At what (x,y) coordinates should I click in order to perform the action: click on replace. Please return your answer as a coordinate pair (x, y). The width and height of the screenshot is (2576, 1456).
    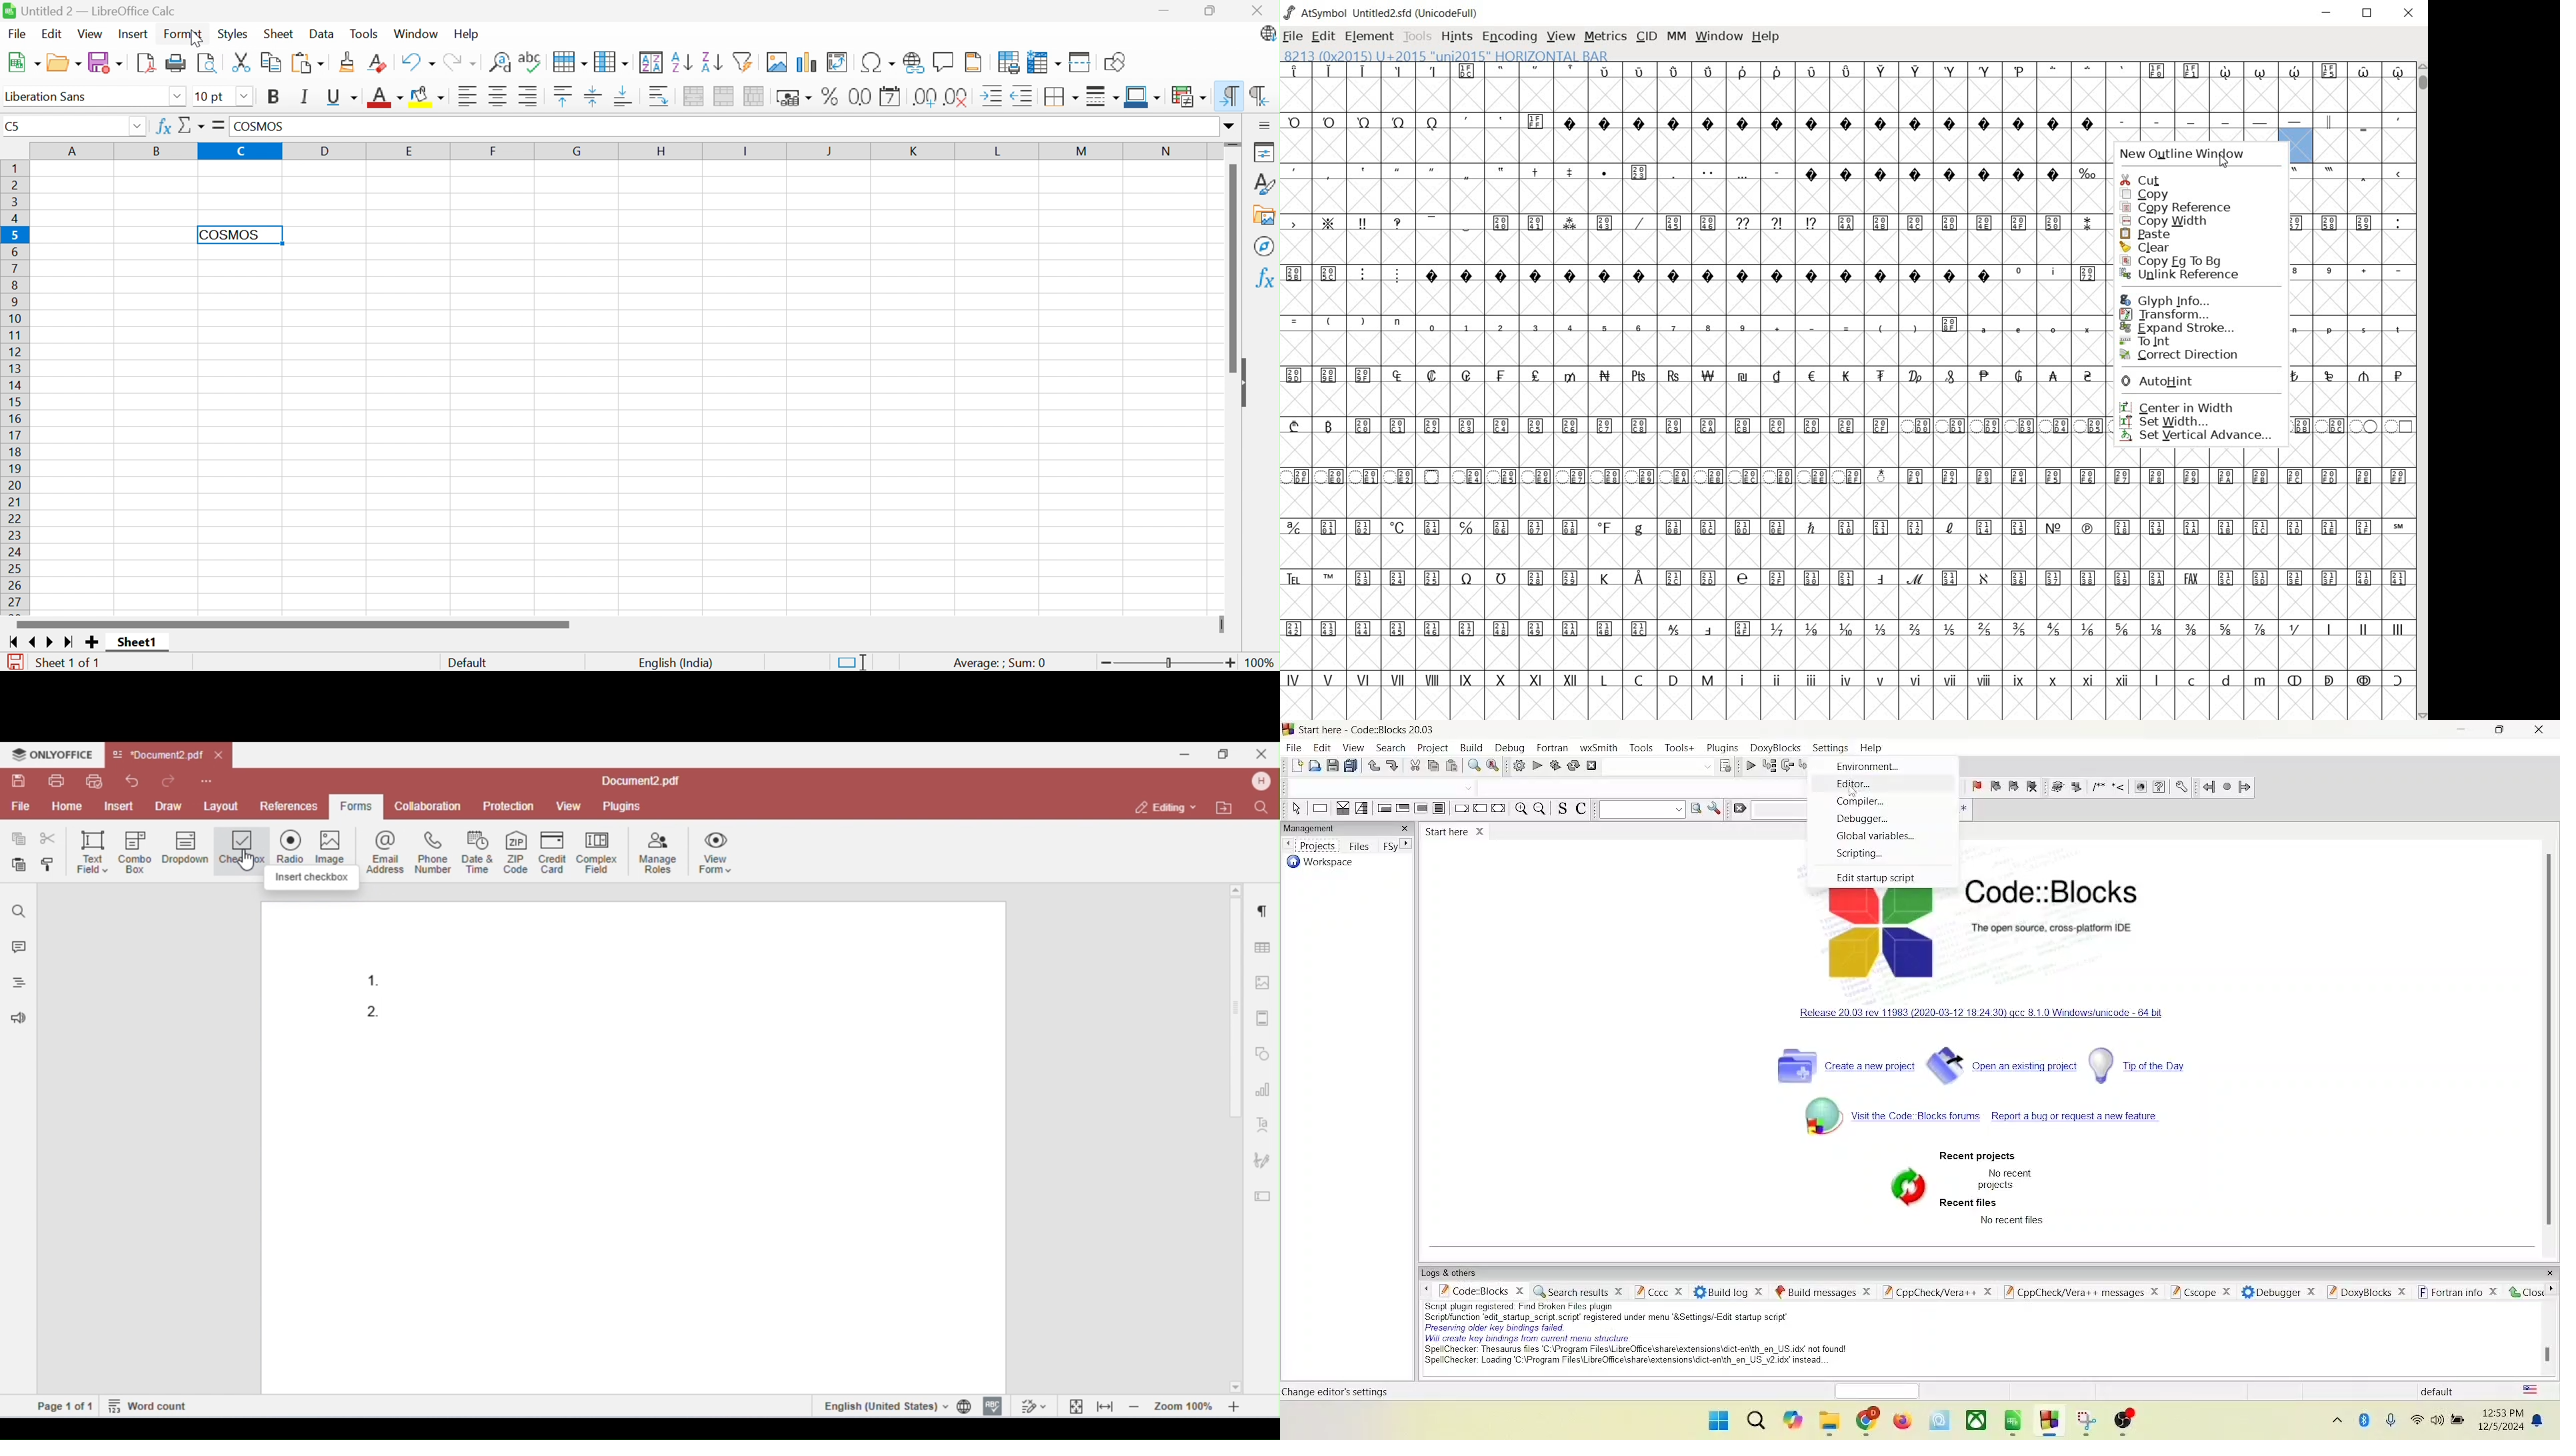
    Looking at the image, I should click on (1493, 766).